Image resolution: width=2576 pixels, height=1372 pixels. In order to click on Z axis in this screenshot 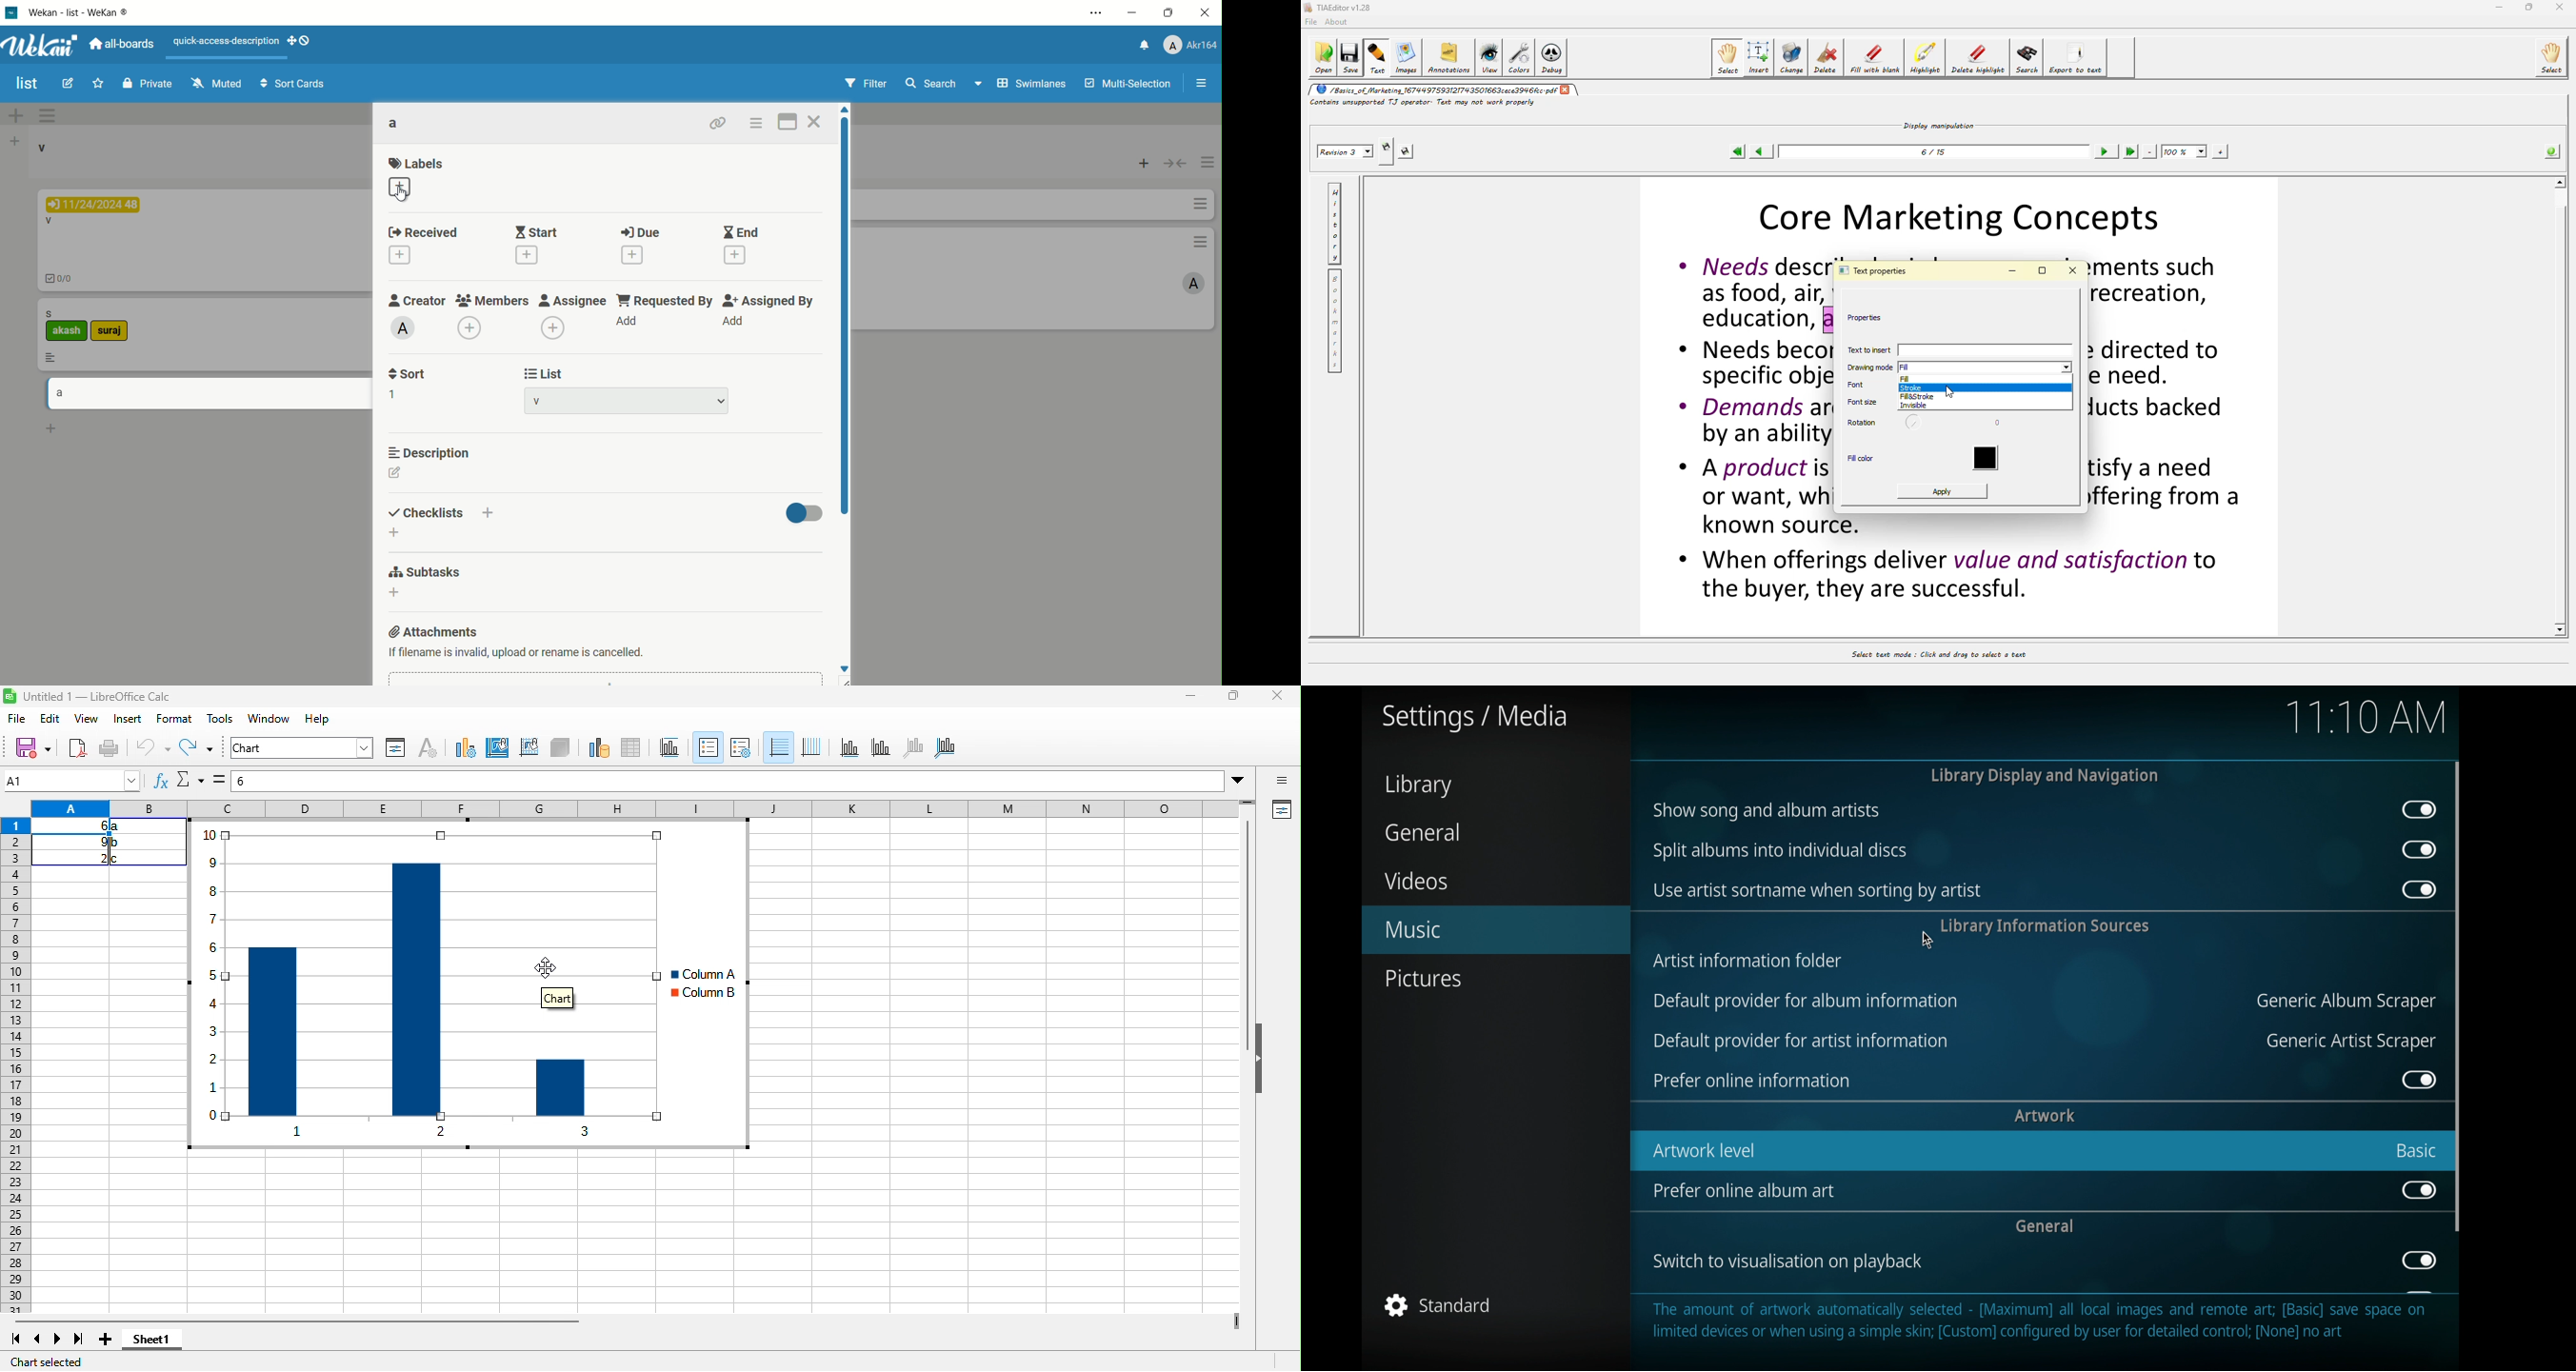, I will do `click(912, 747)`.